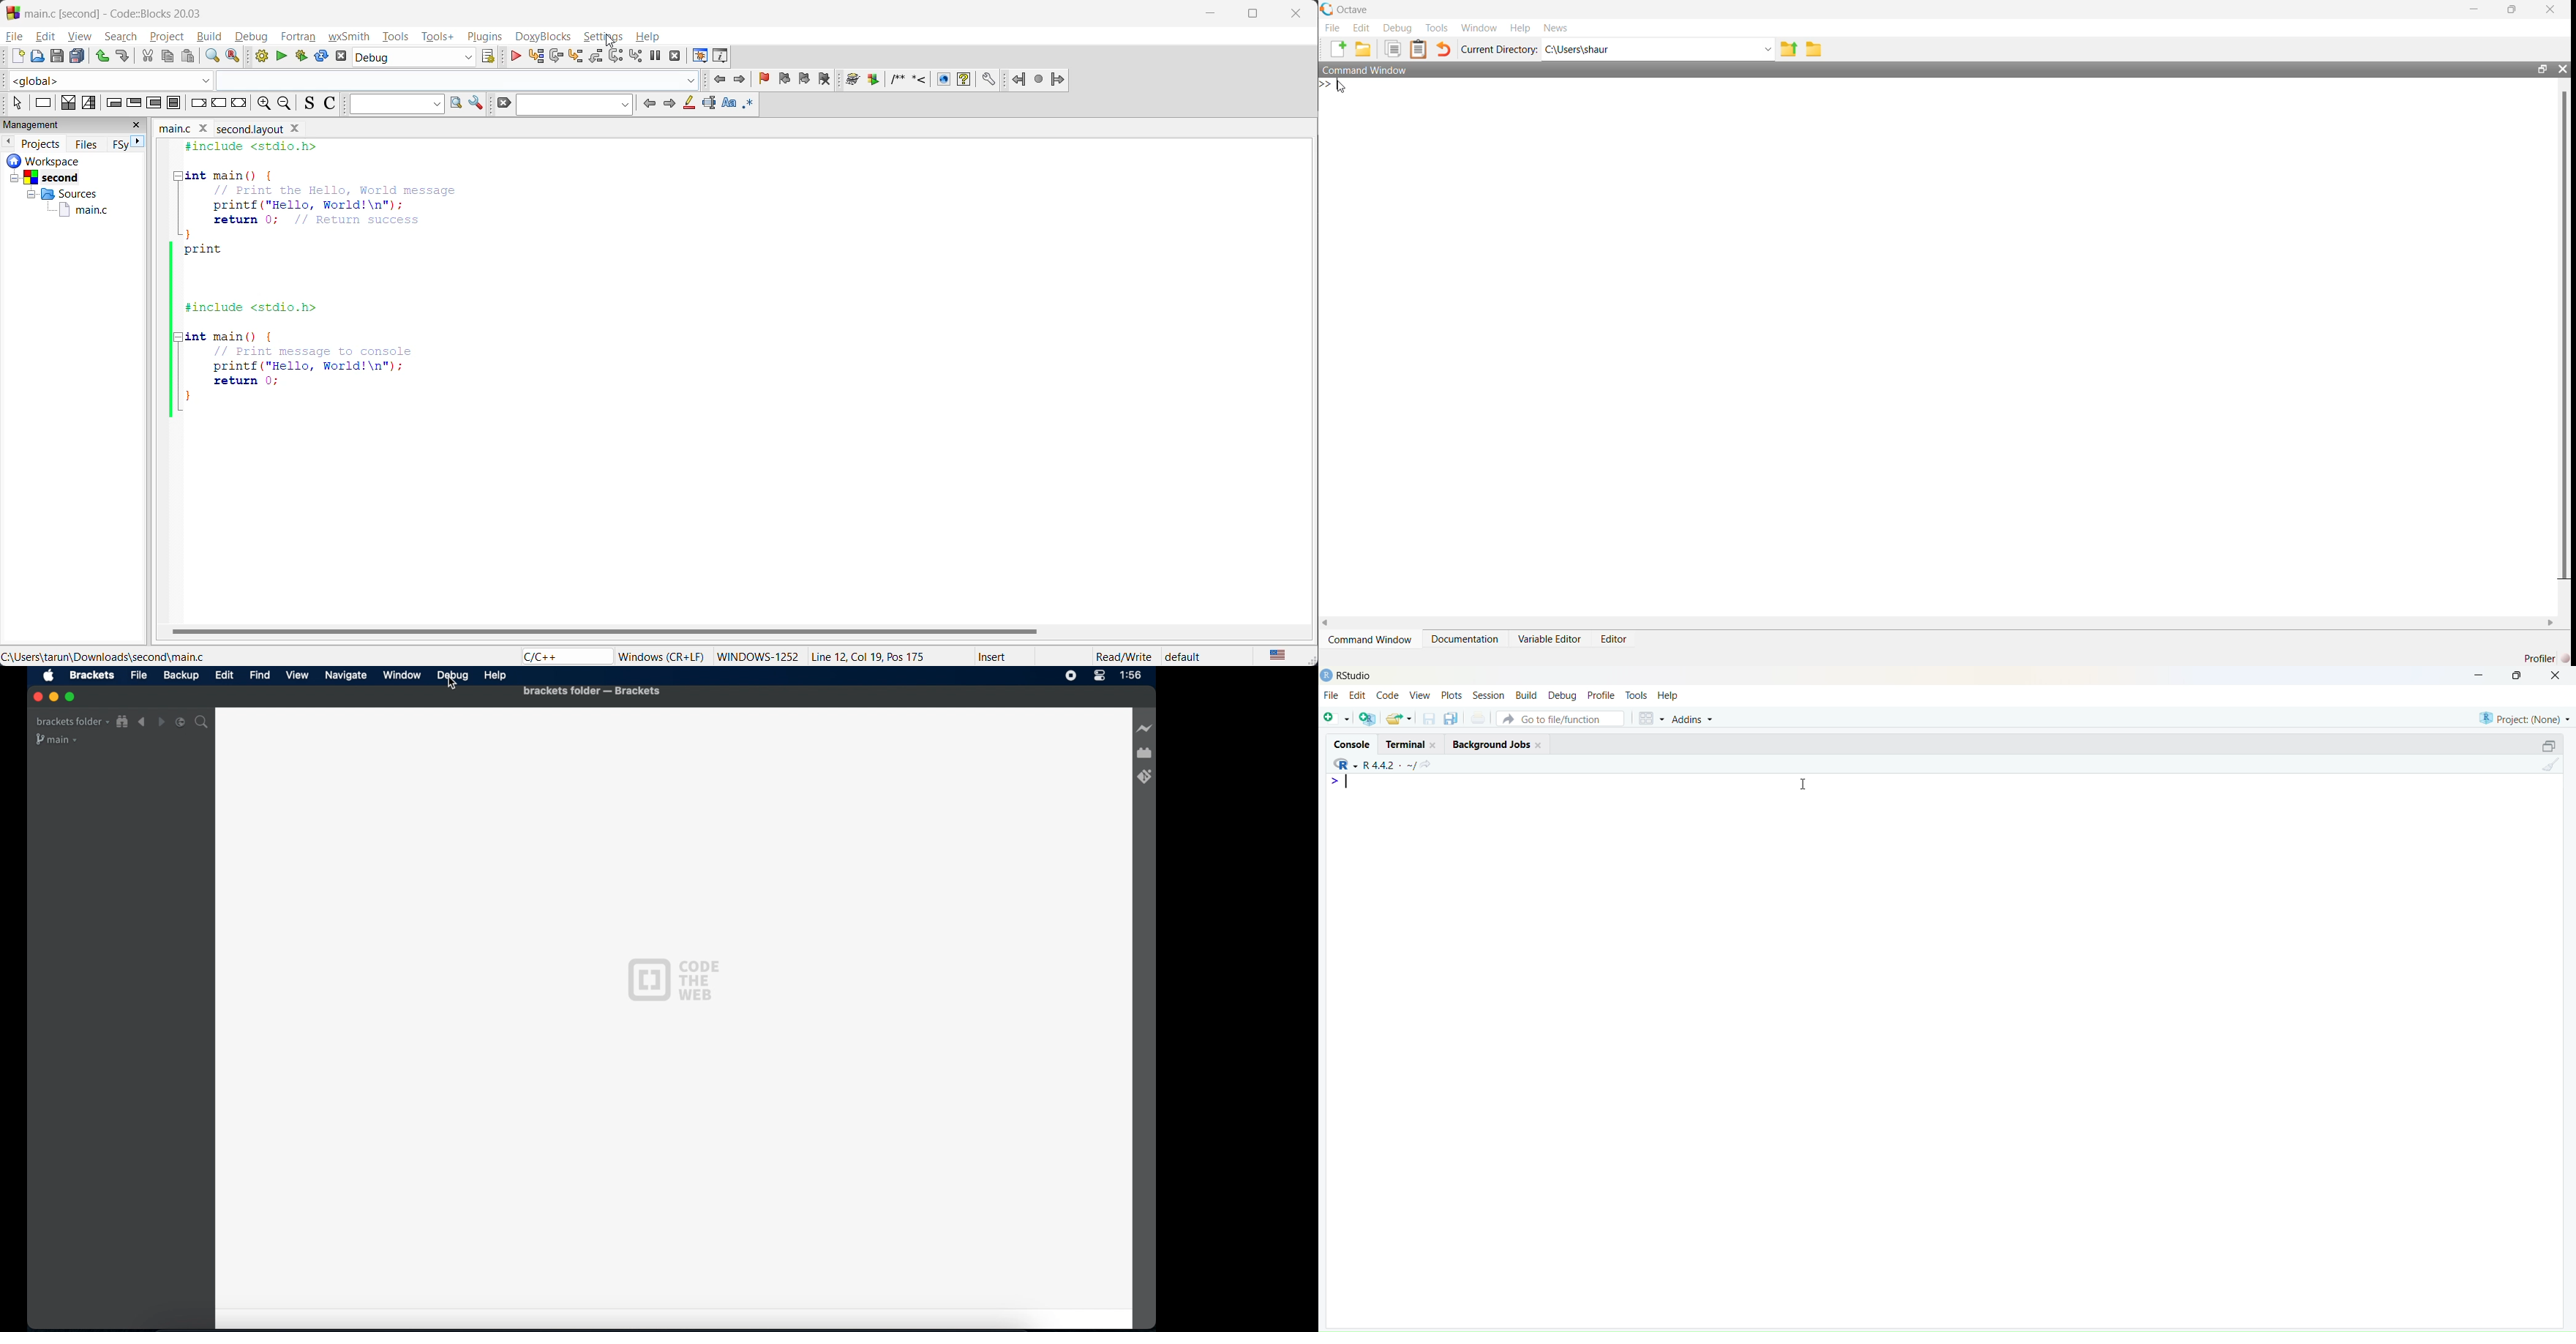 The width and height of the screenshot is (2576, 1344). I want to click on Read/Write, so click(1123, 655).